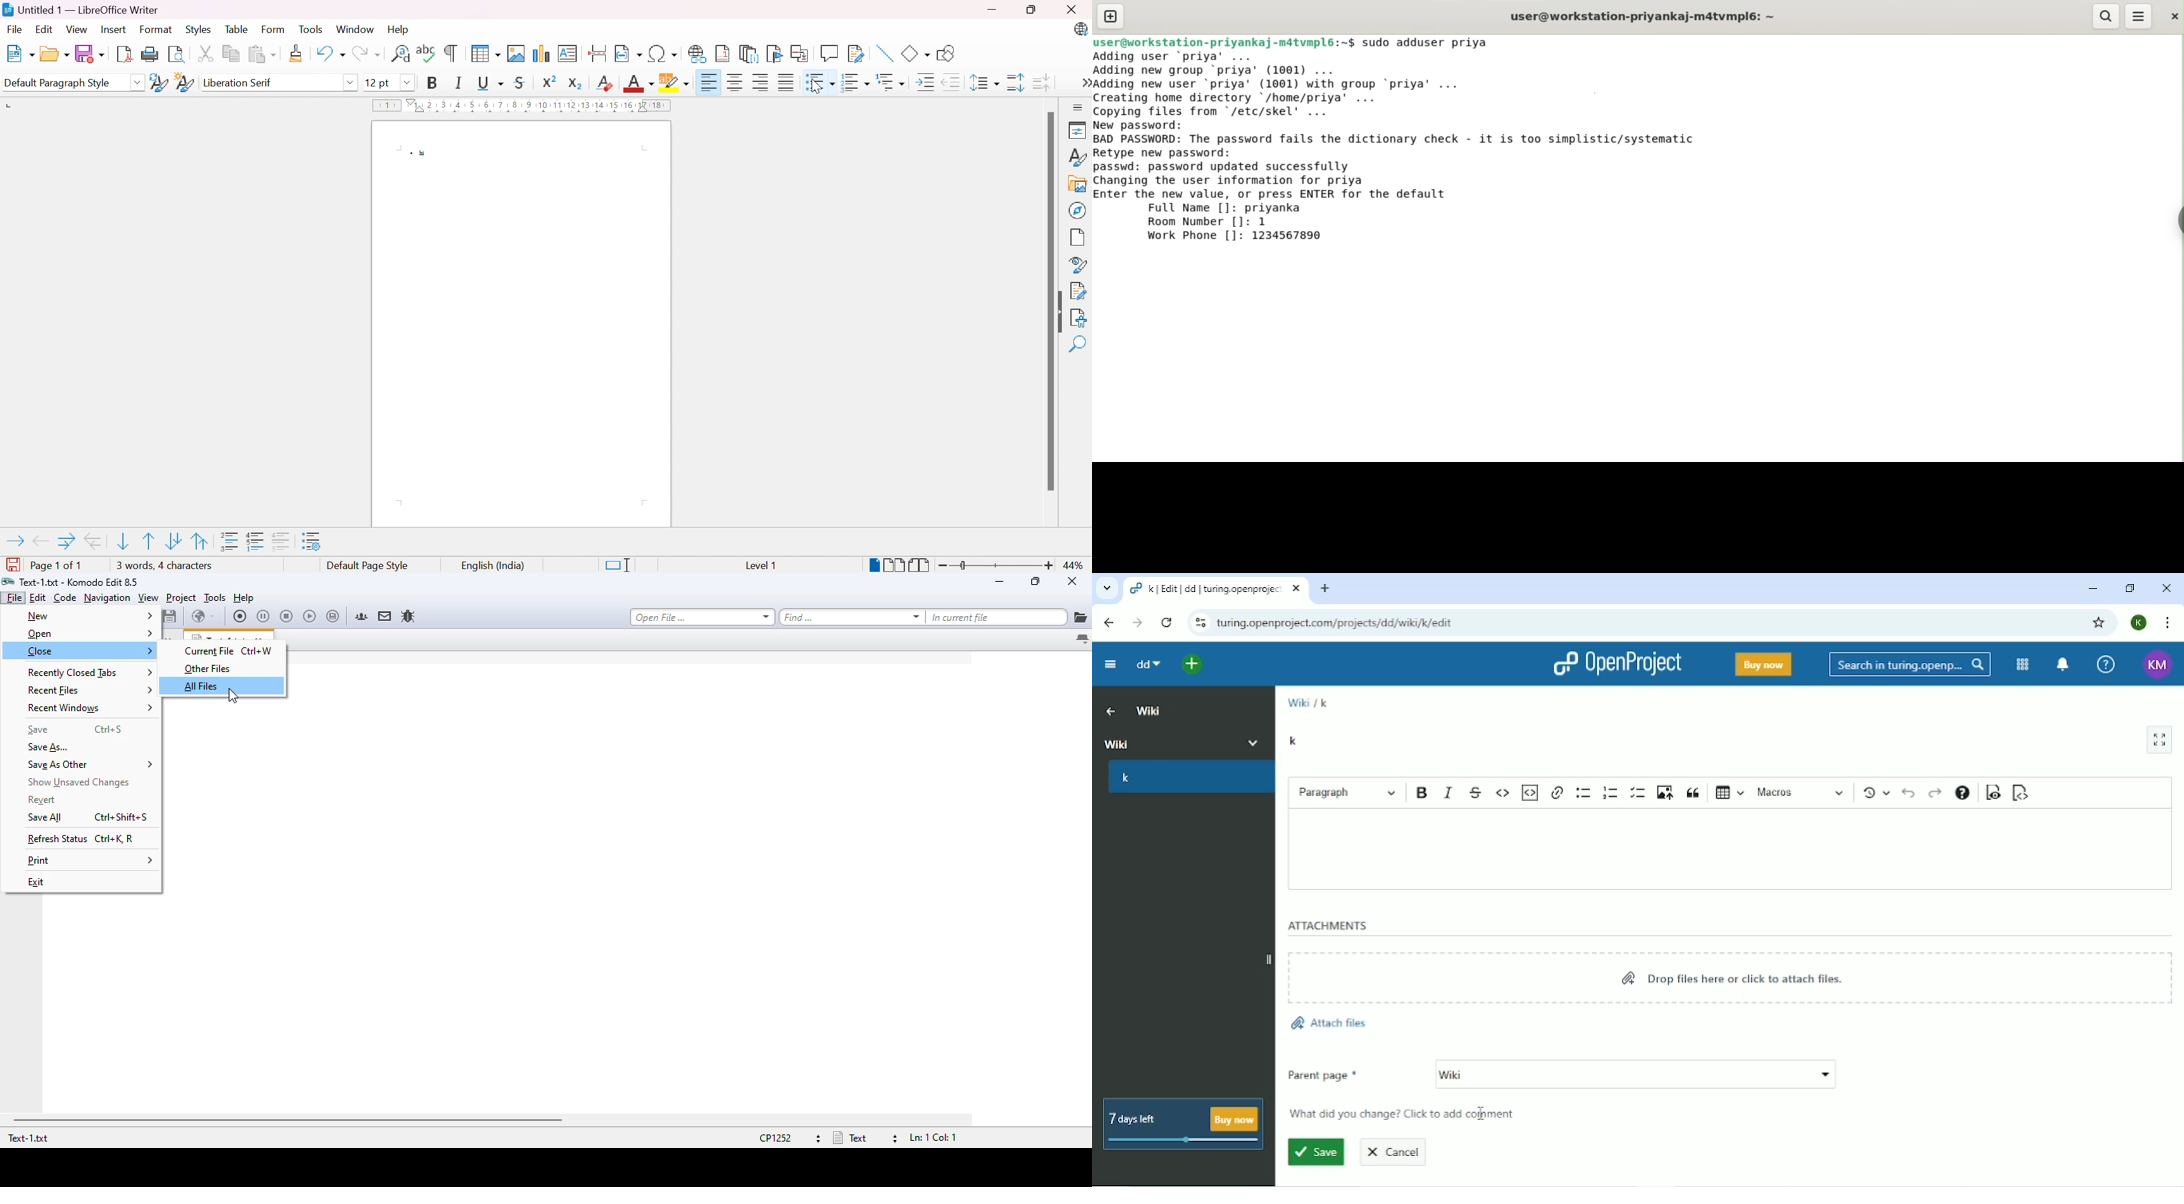 This screenshot has height=1204, width=2184. What do you see at coordinates (2173, 13) in the screenshot?
I see `close` at bounding box center [2173, 13].